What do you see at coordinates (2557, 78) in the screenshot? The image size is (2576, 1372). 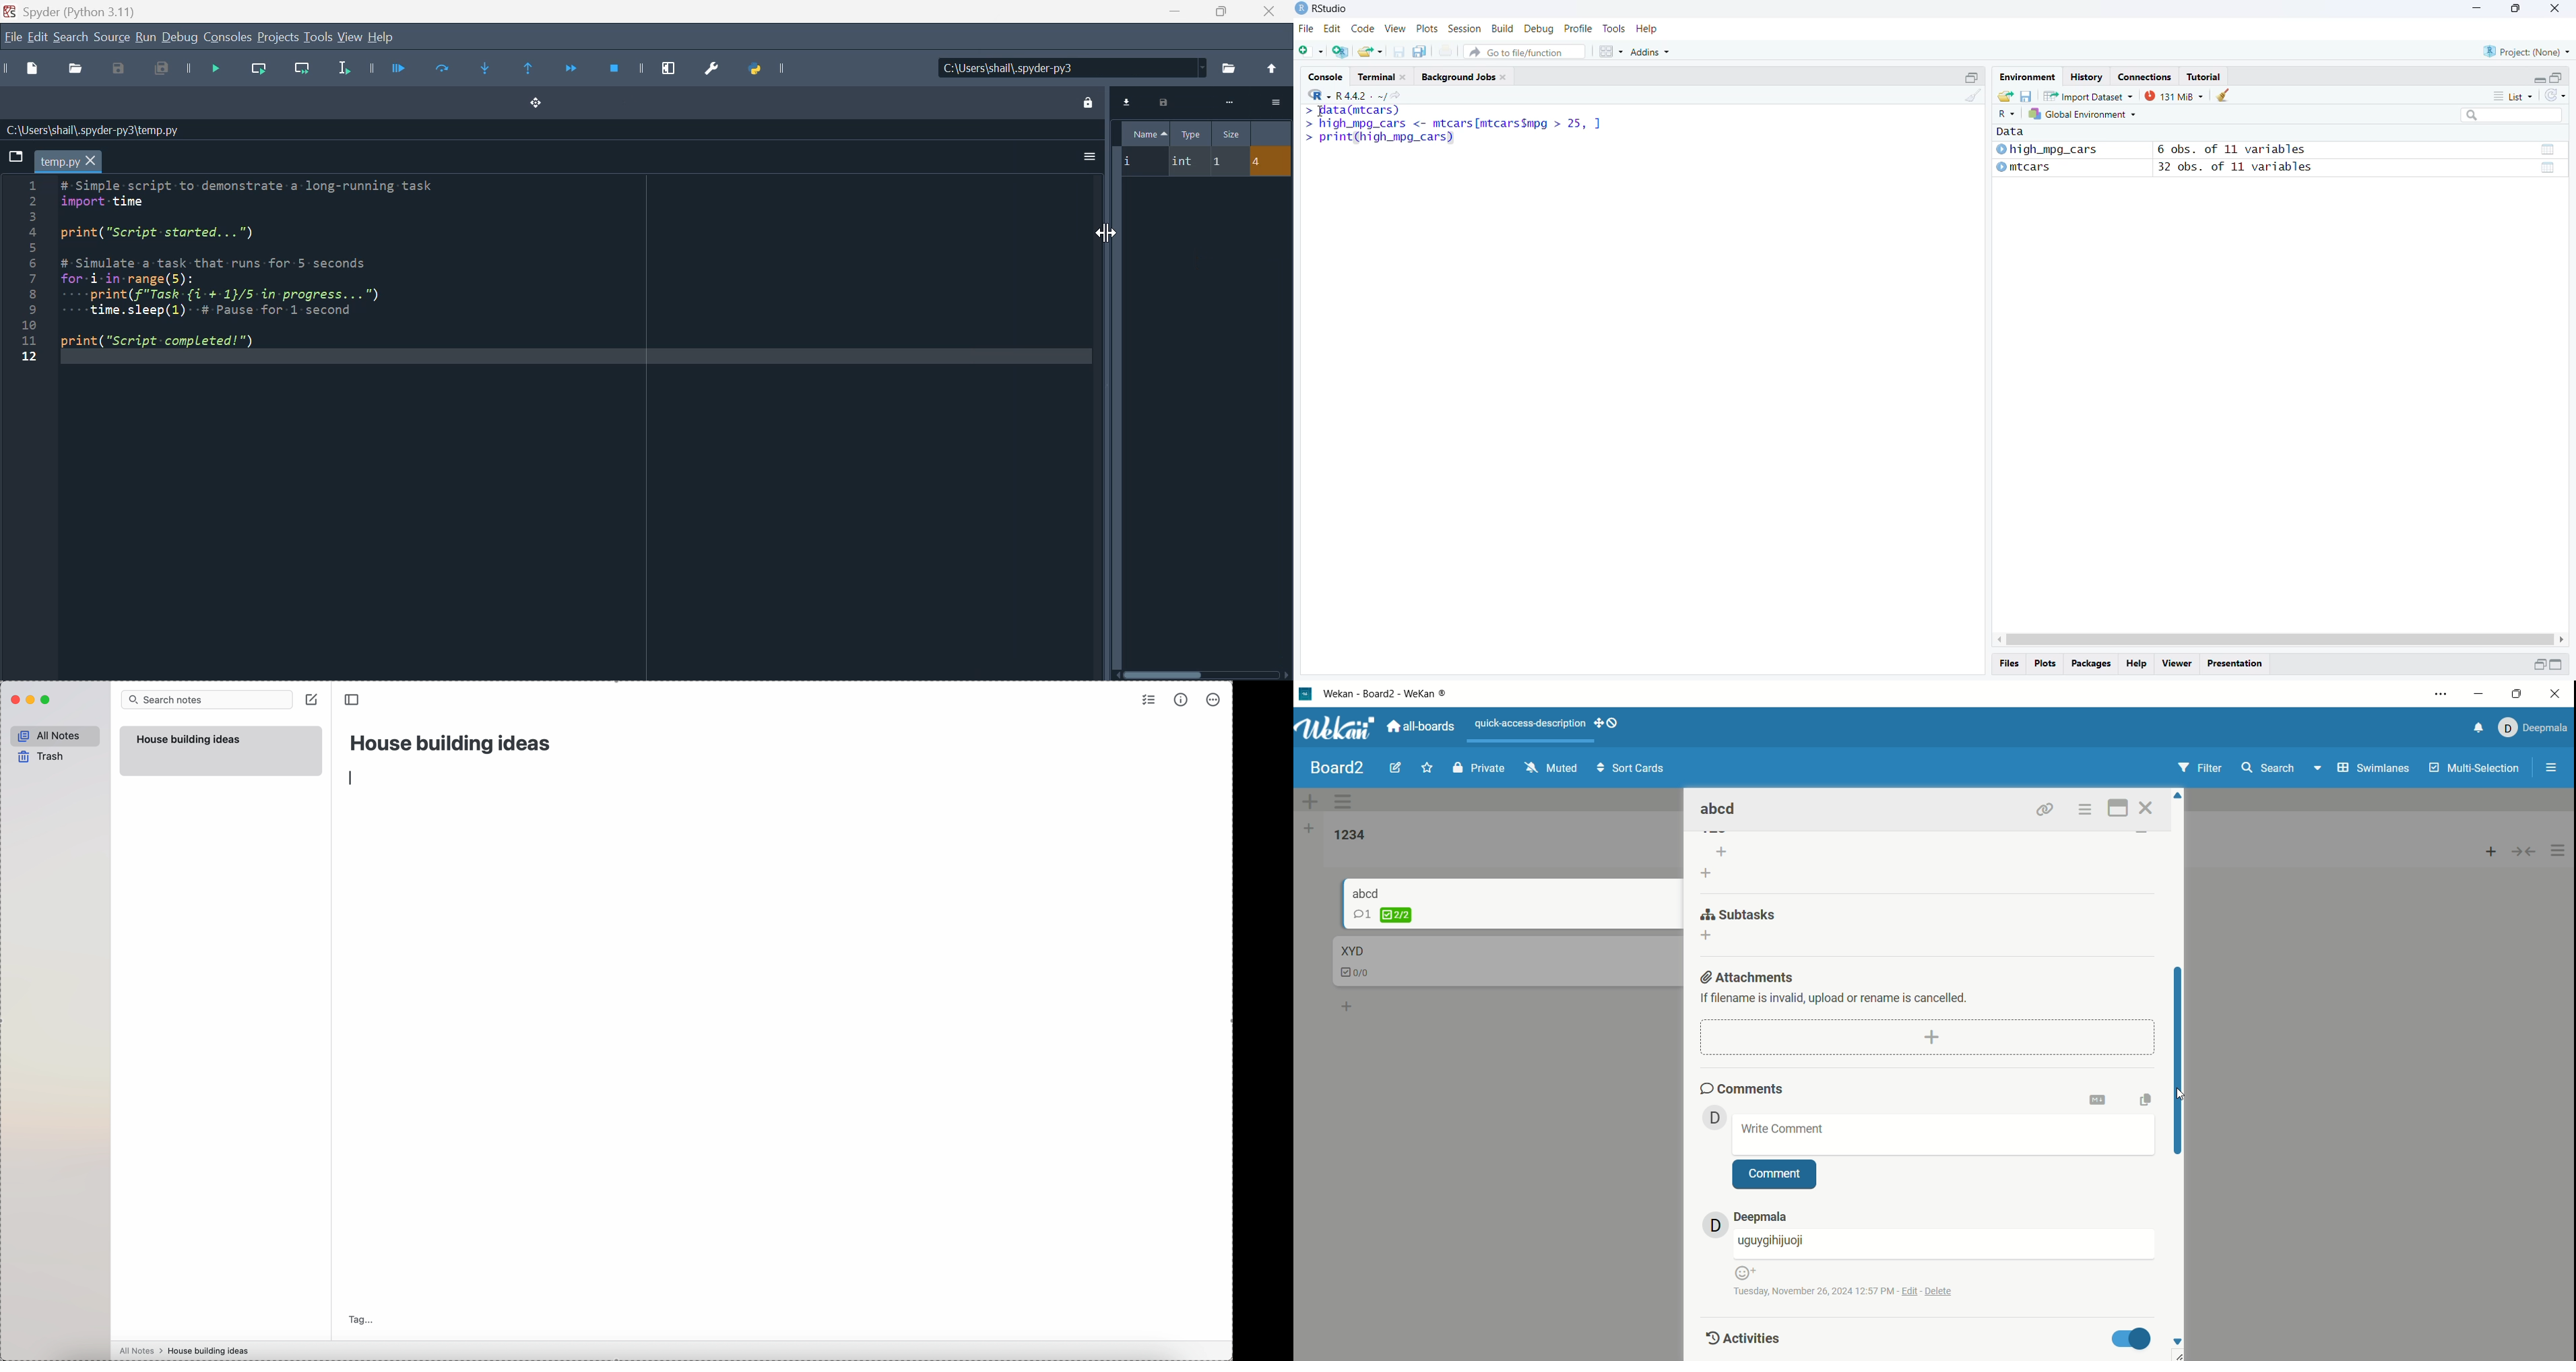 I see `maximize` at bounding box center [2557, 78].